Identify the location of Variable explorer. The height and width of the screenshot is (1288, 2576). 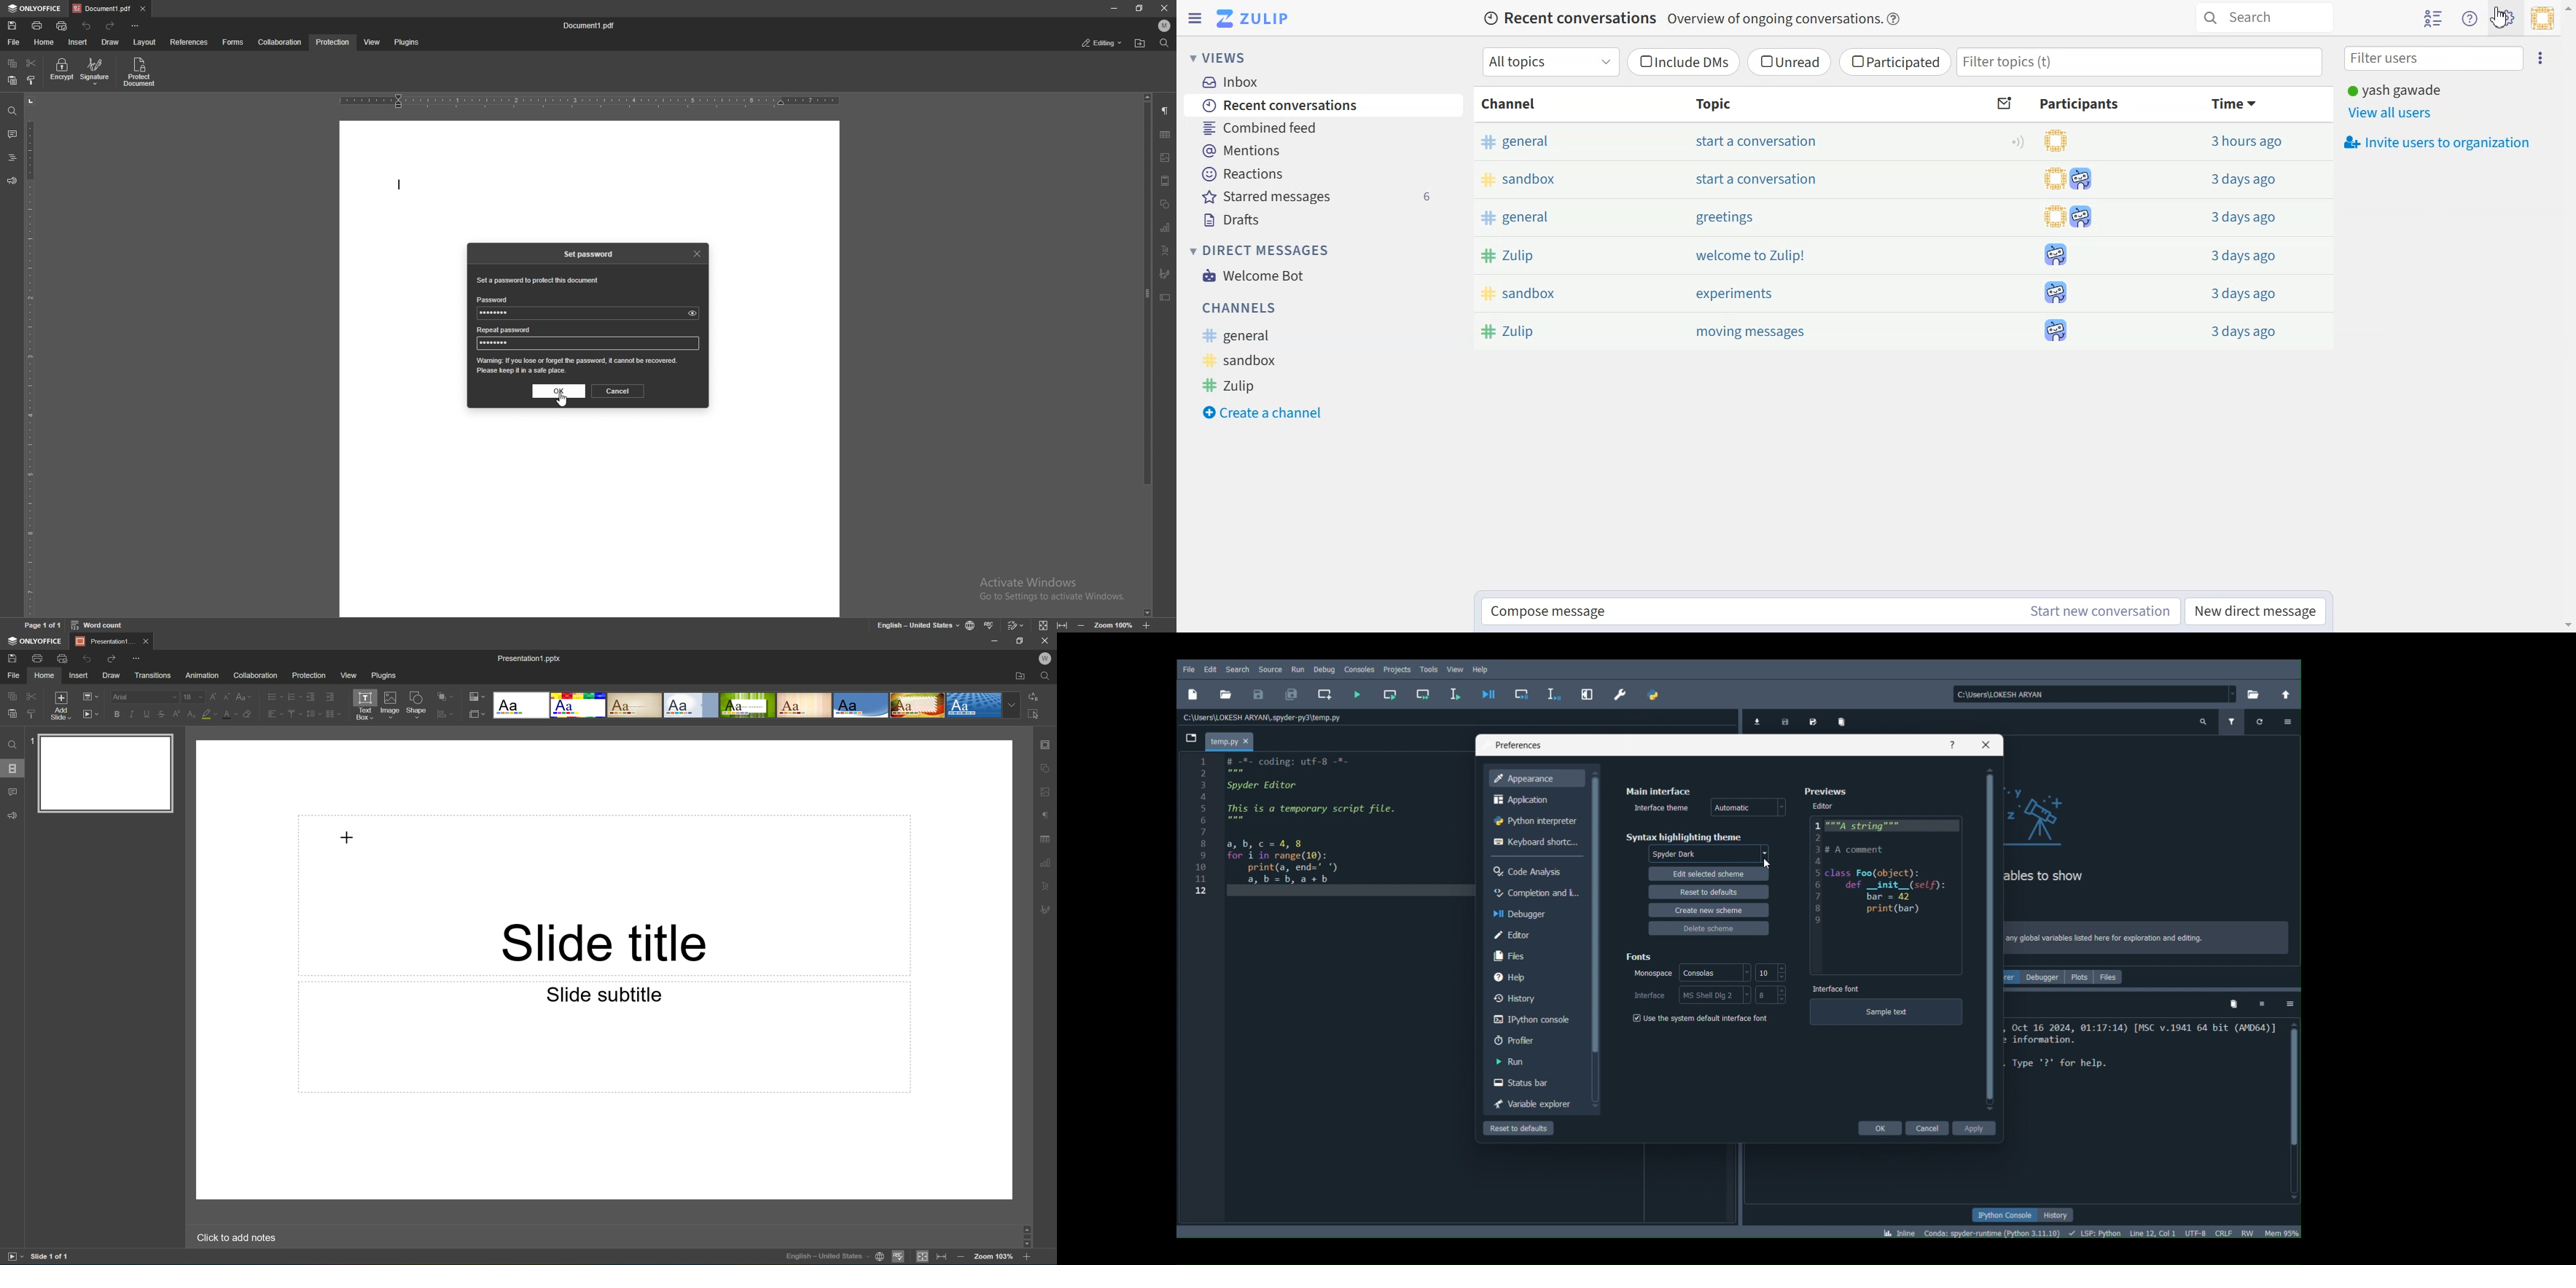
(1536, 1102).